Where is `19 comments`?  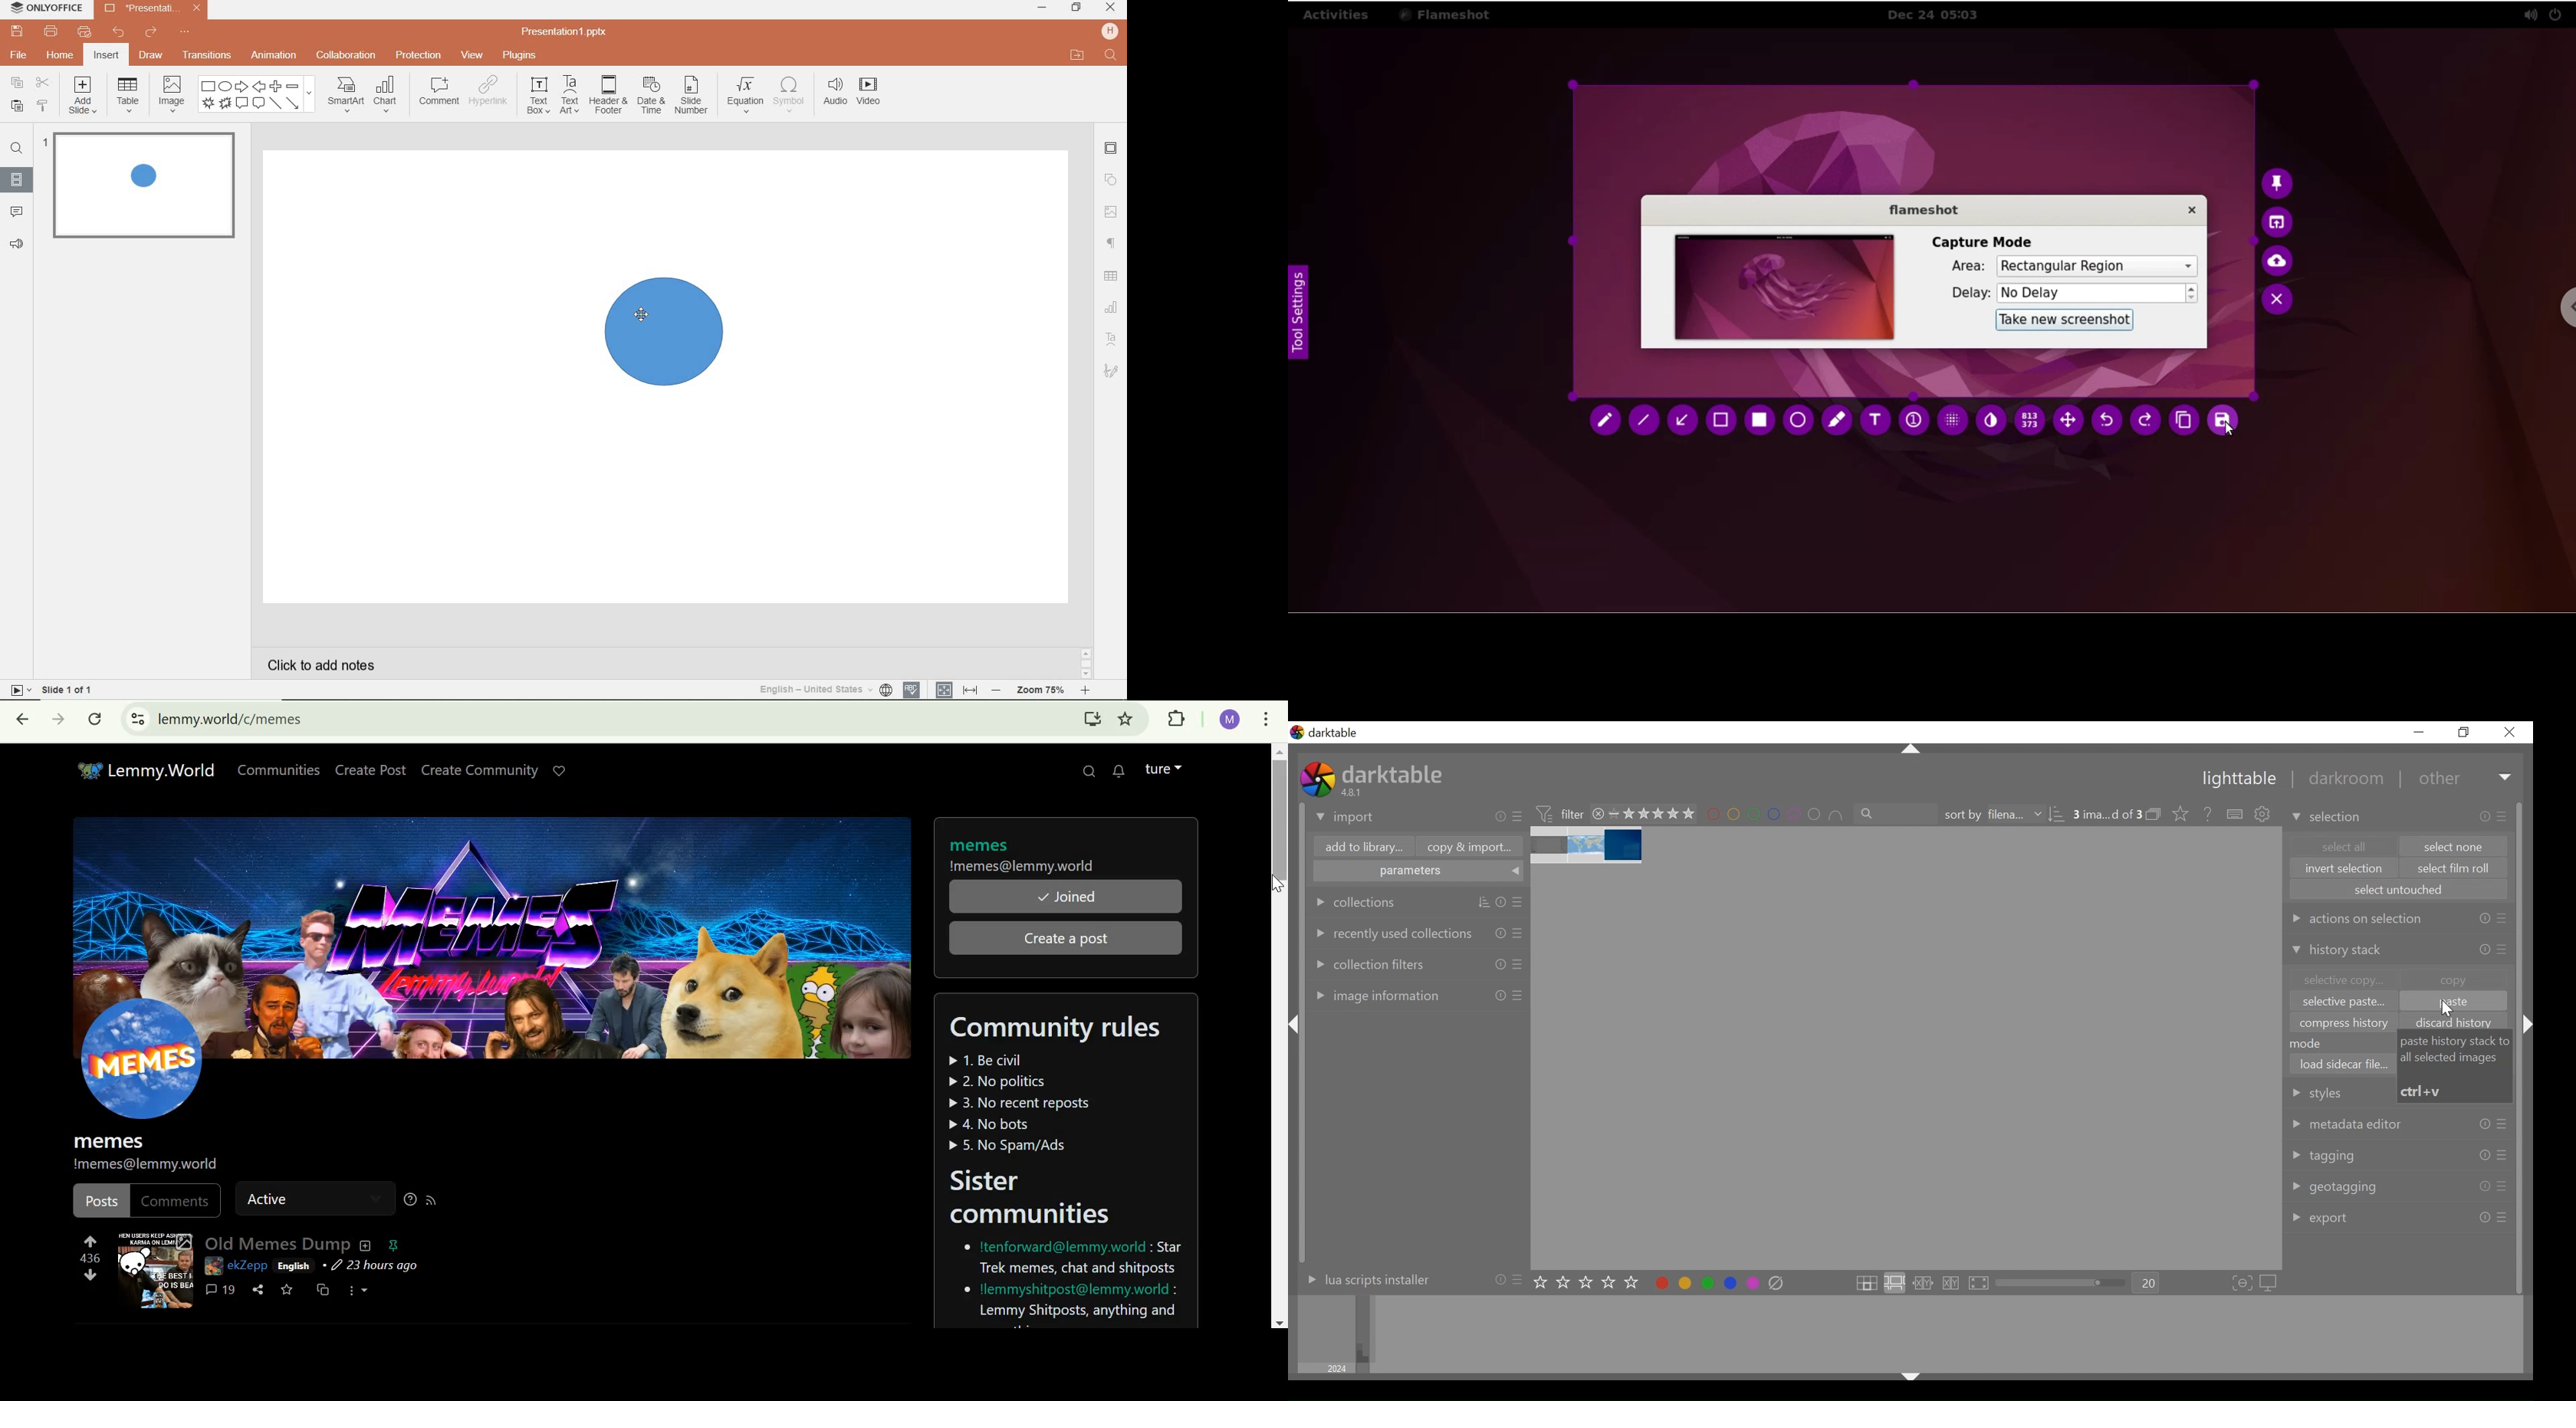 19 comments is located at coordinates (219, 1289).